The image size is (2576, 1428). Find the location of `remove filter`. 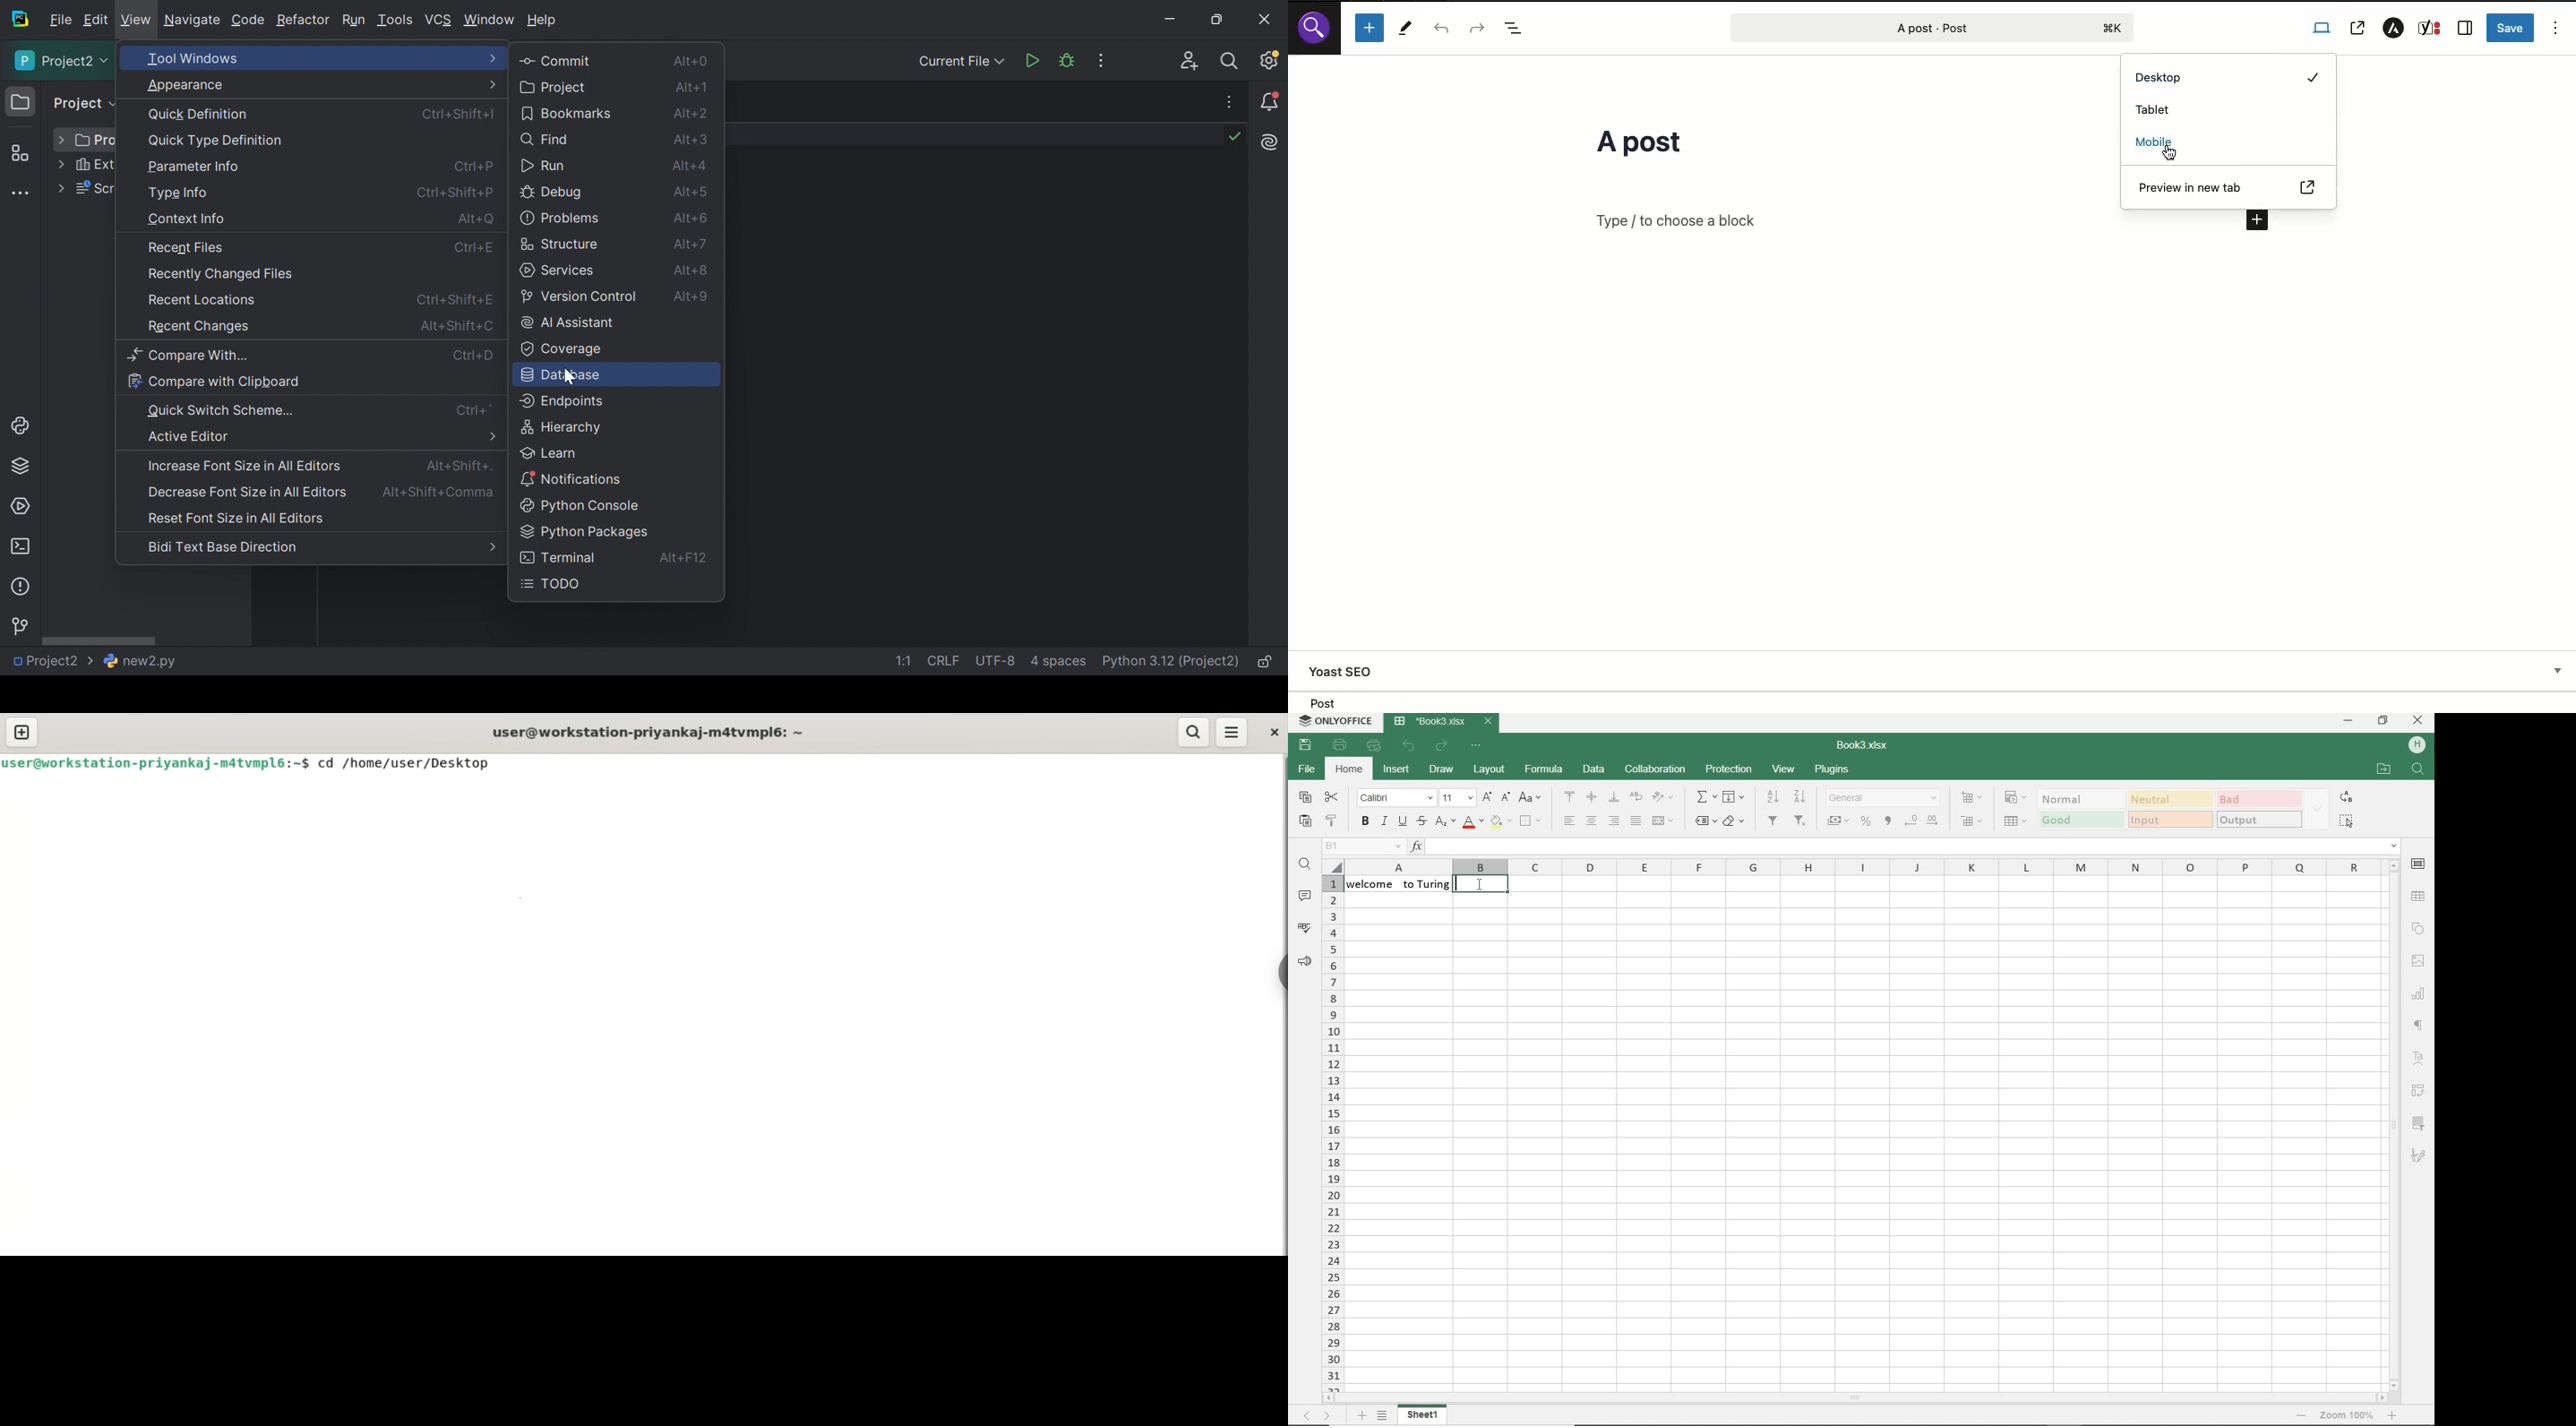

remove filter is located at coordinates (1802, 822).